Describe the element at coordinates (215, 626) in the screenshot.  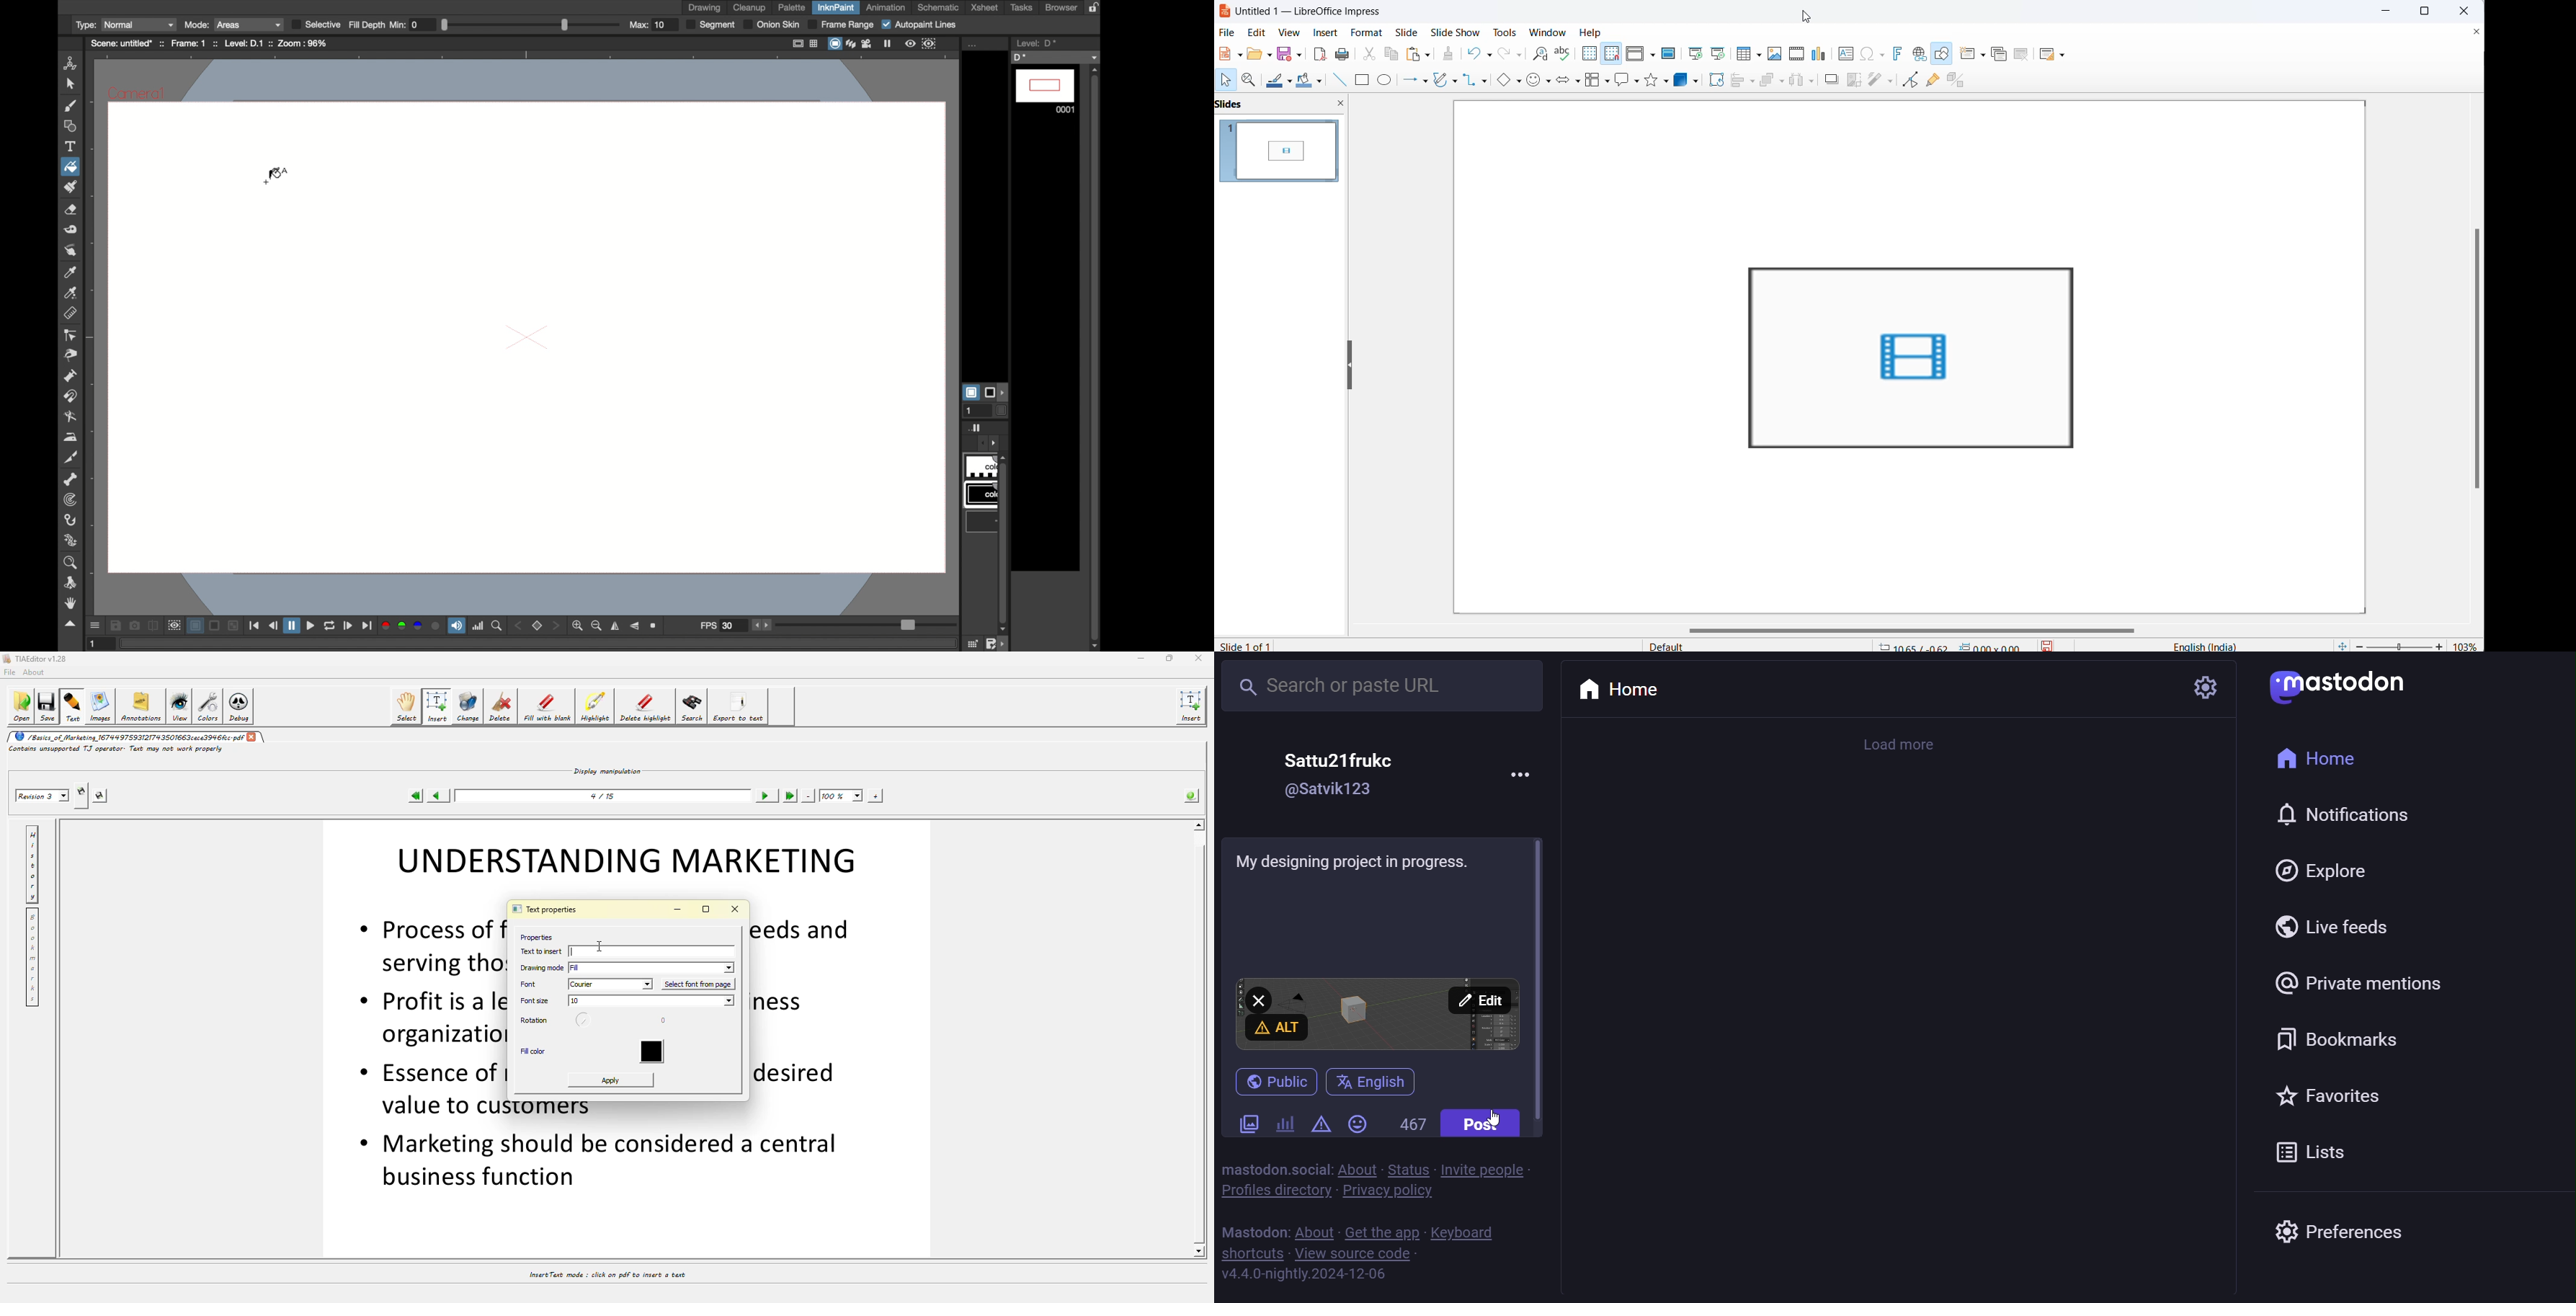
I see `screen` at that location.